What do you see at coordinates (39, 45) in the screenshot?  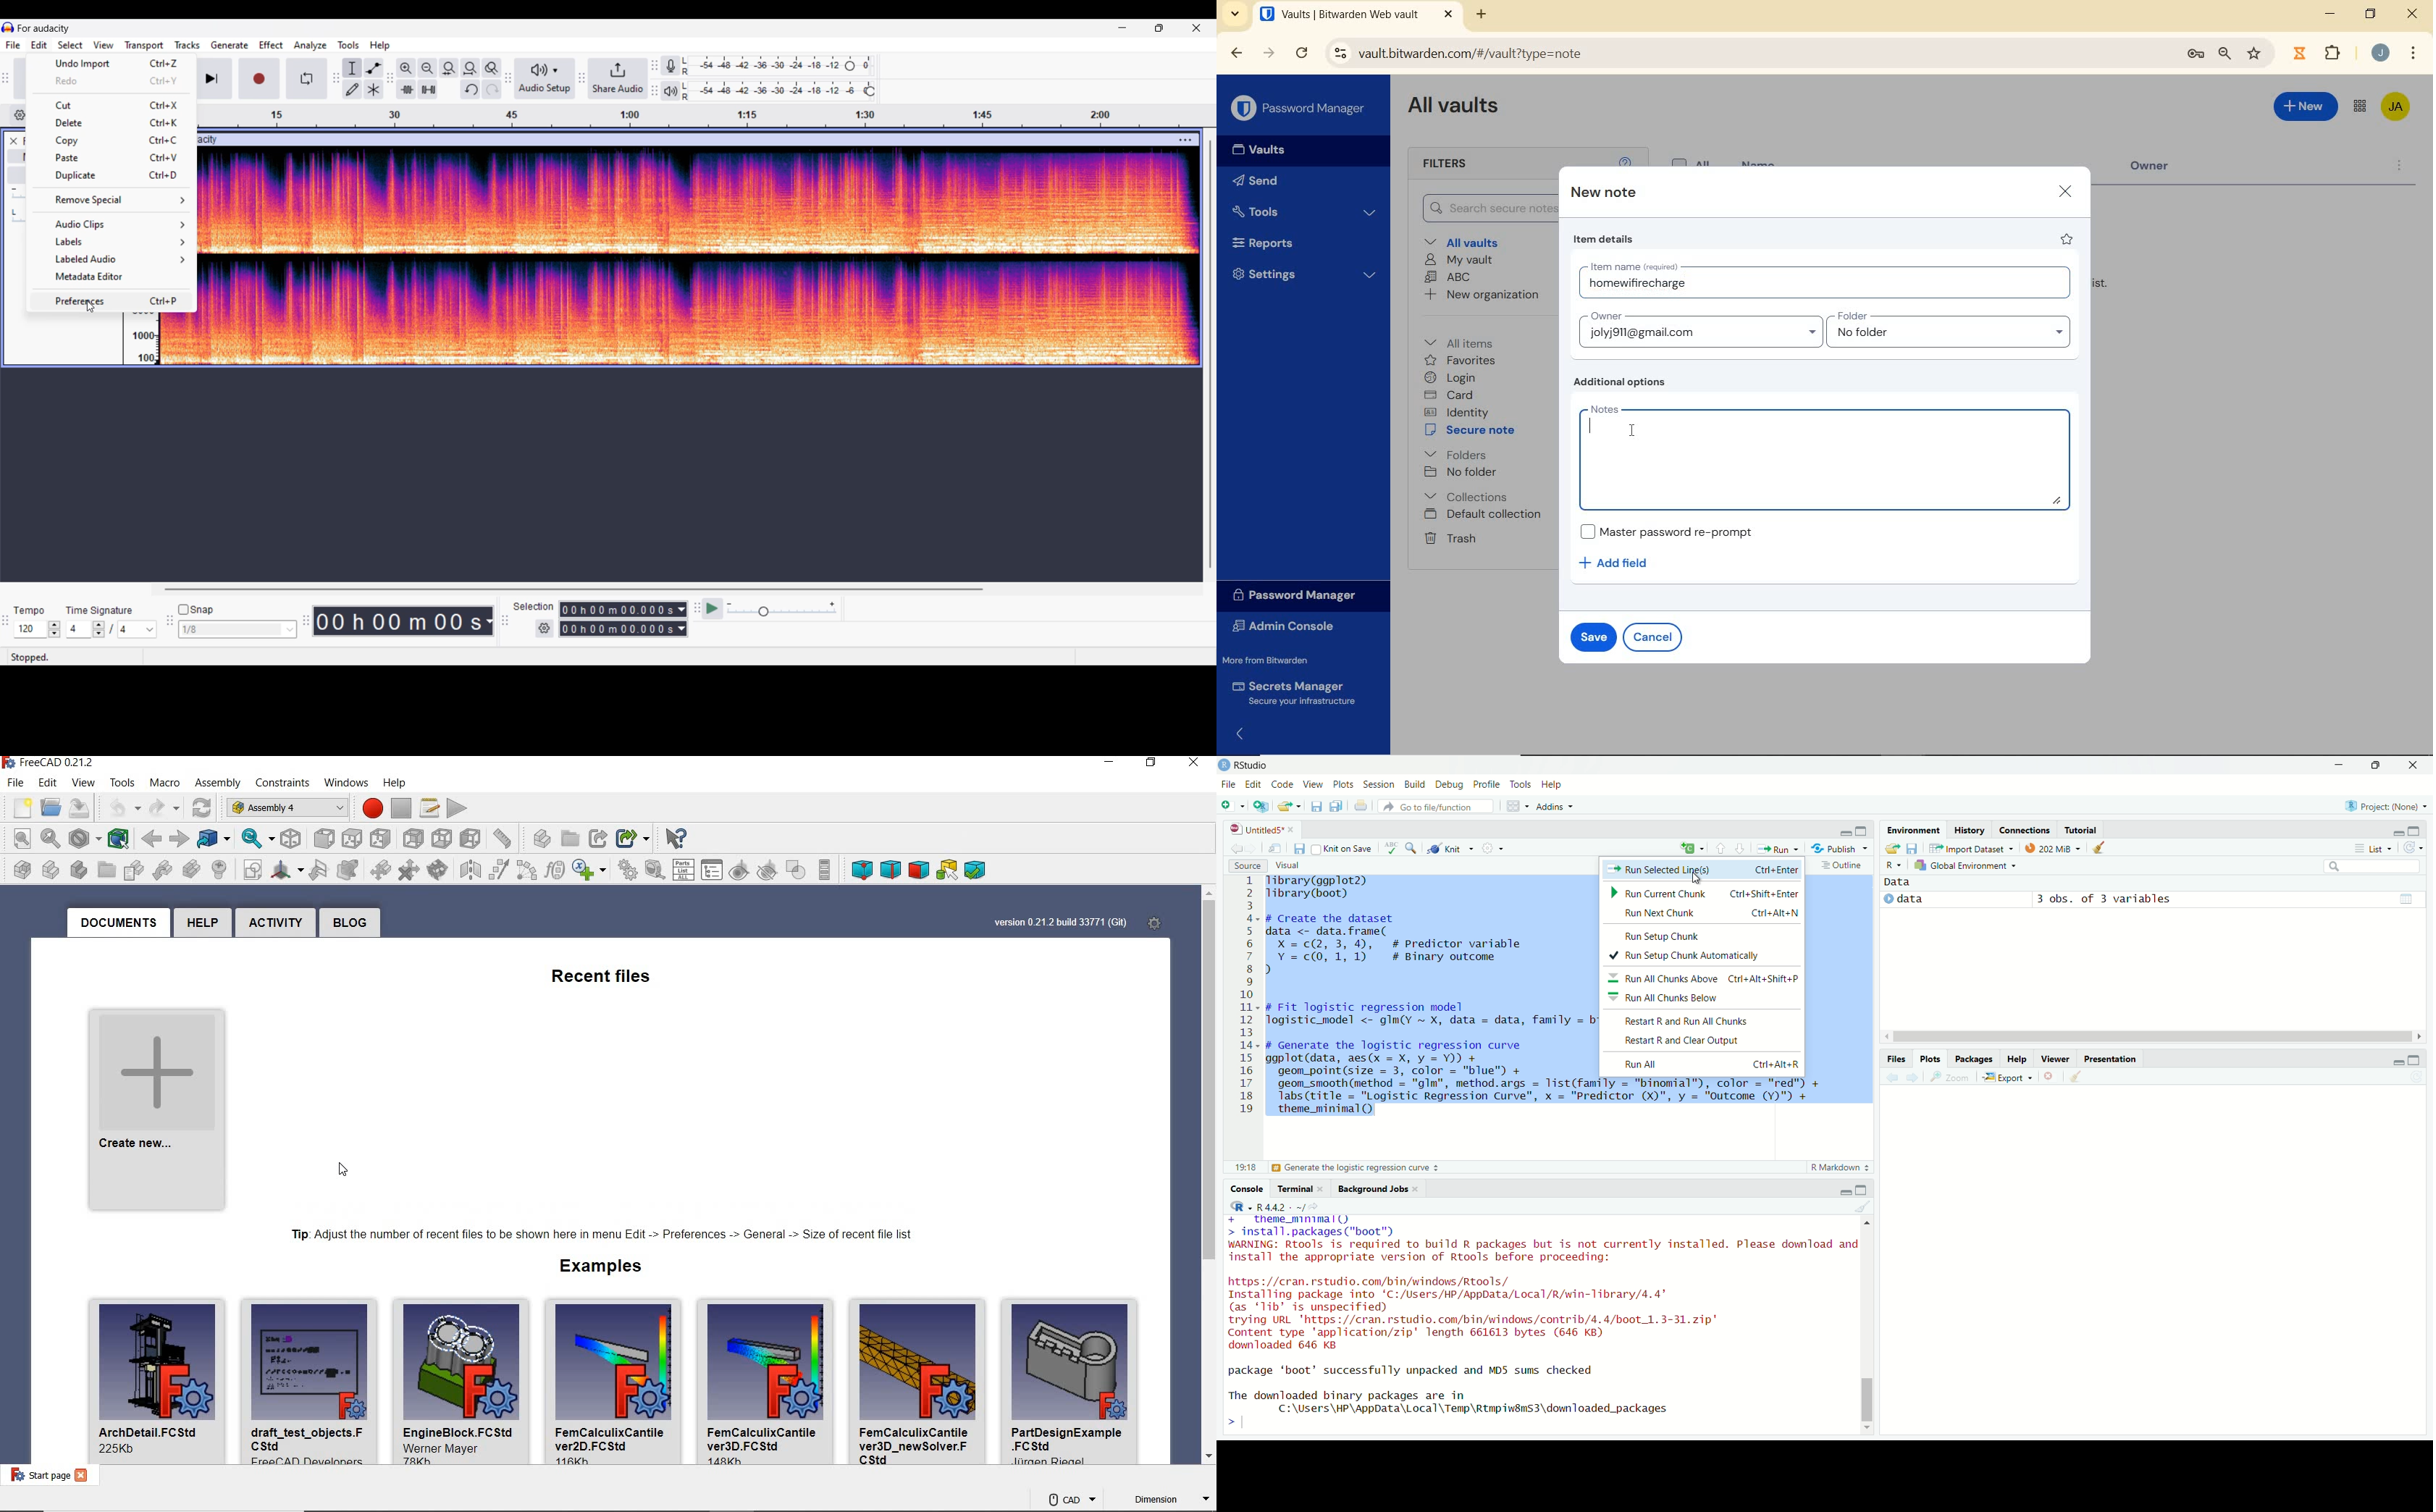 I see `Edit menu` at bounding box center [39, 45].